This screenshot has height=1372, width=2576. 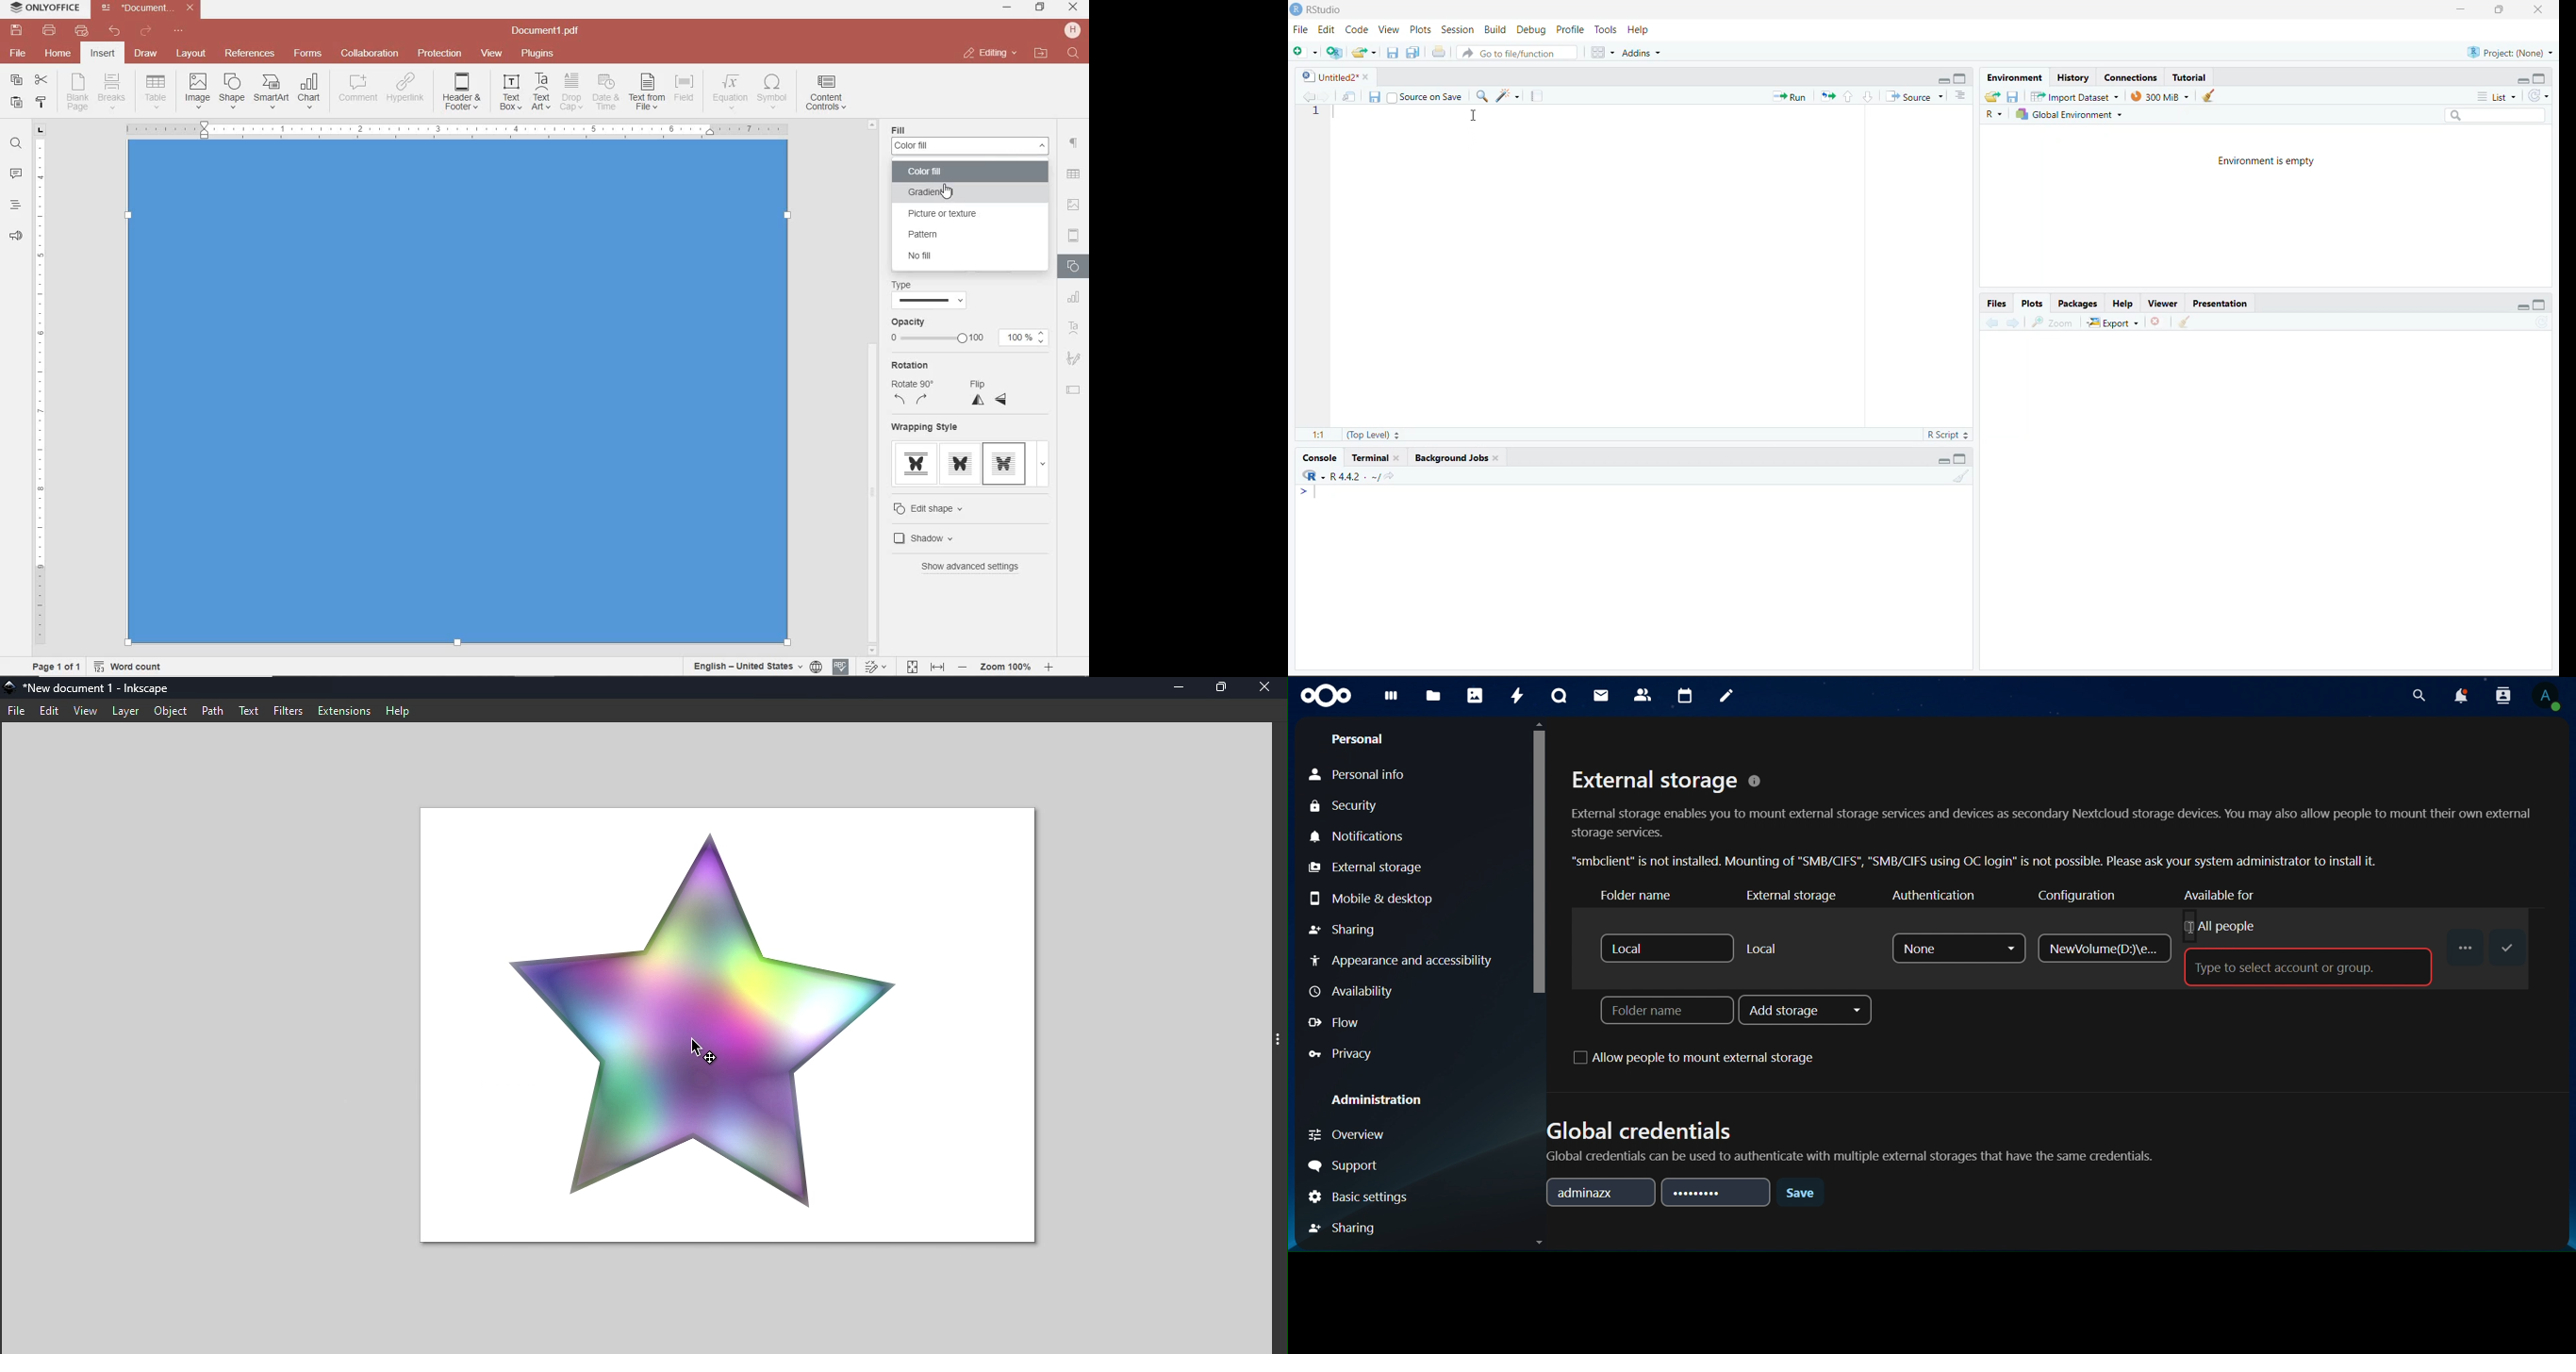 I want to click on clear all plots, so click(x=2187, y=323).